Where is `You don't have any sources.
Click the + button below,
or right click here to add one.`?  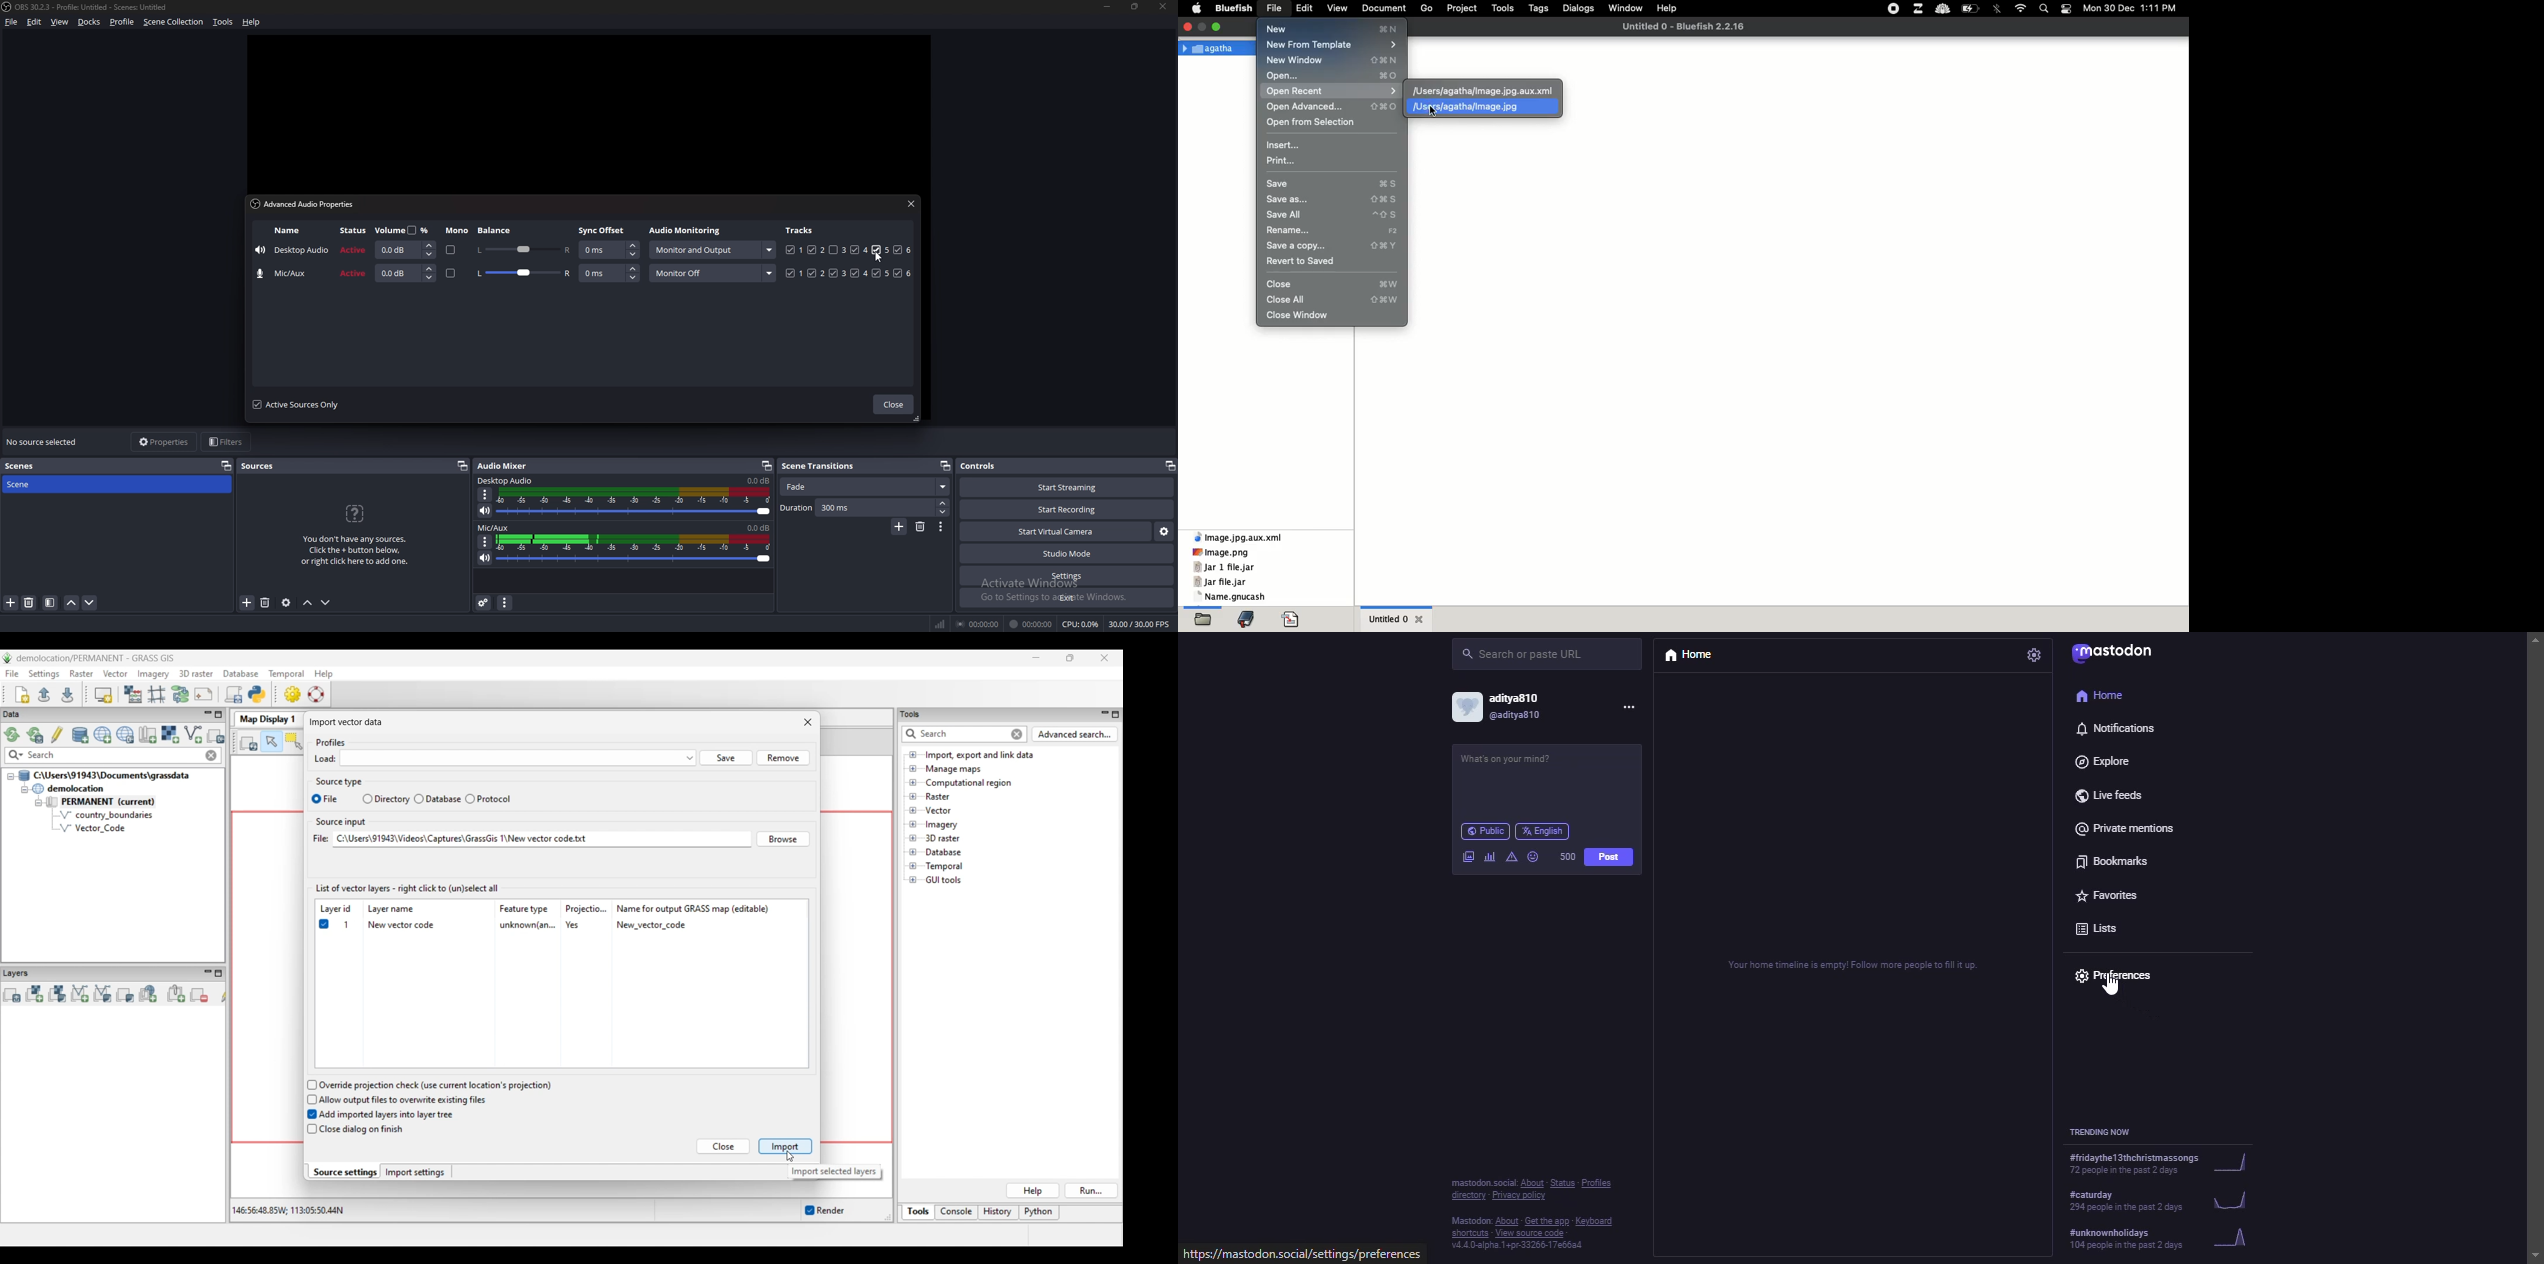 You don't have any sources.
Click the + button below,
or right click here to add one. is located at coordinates (359, 536).